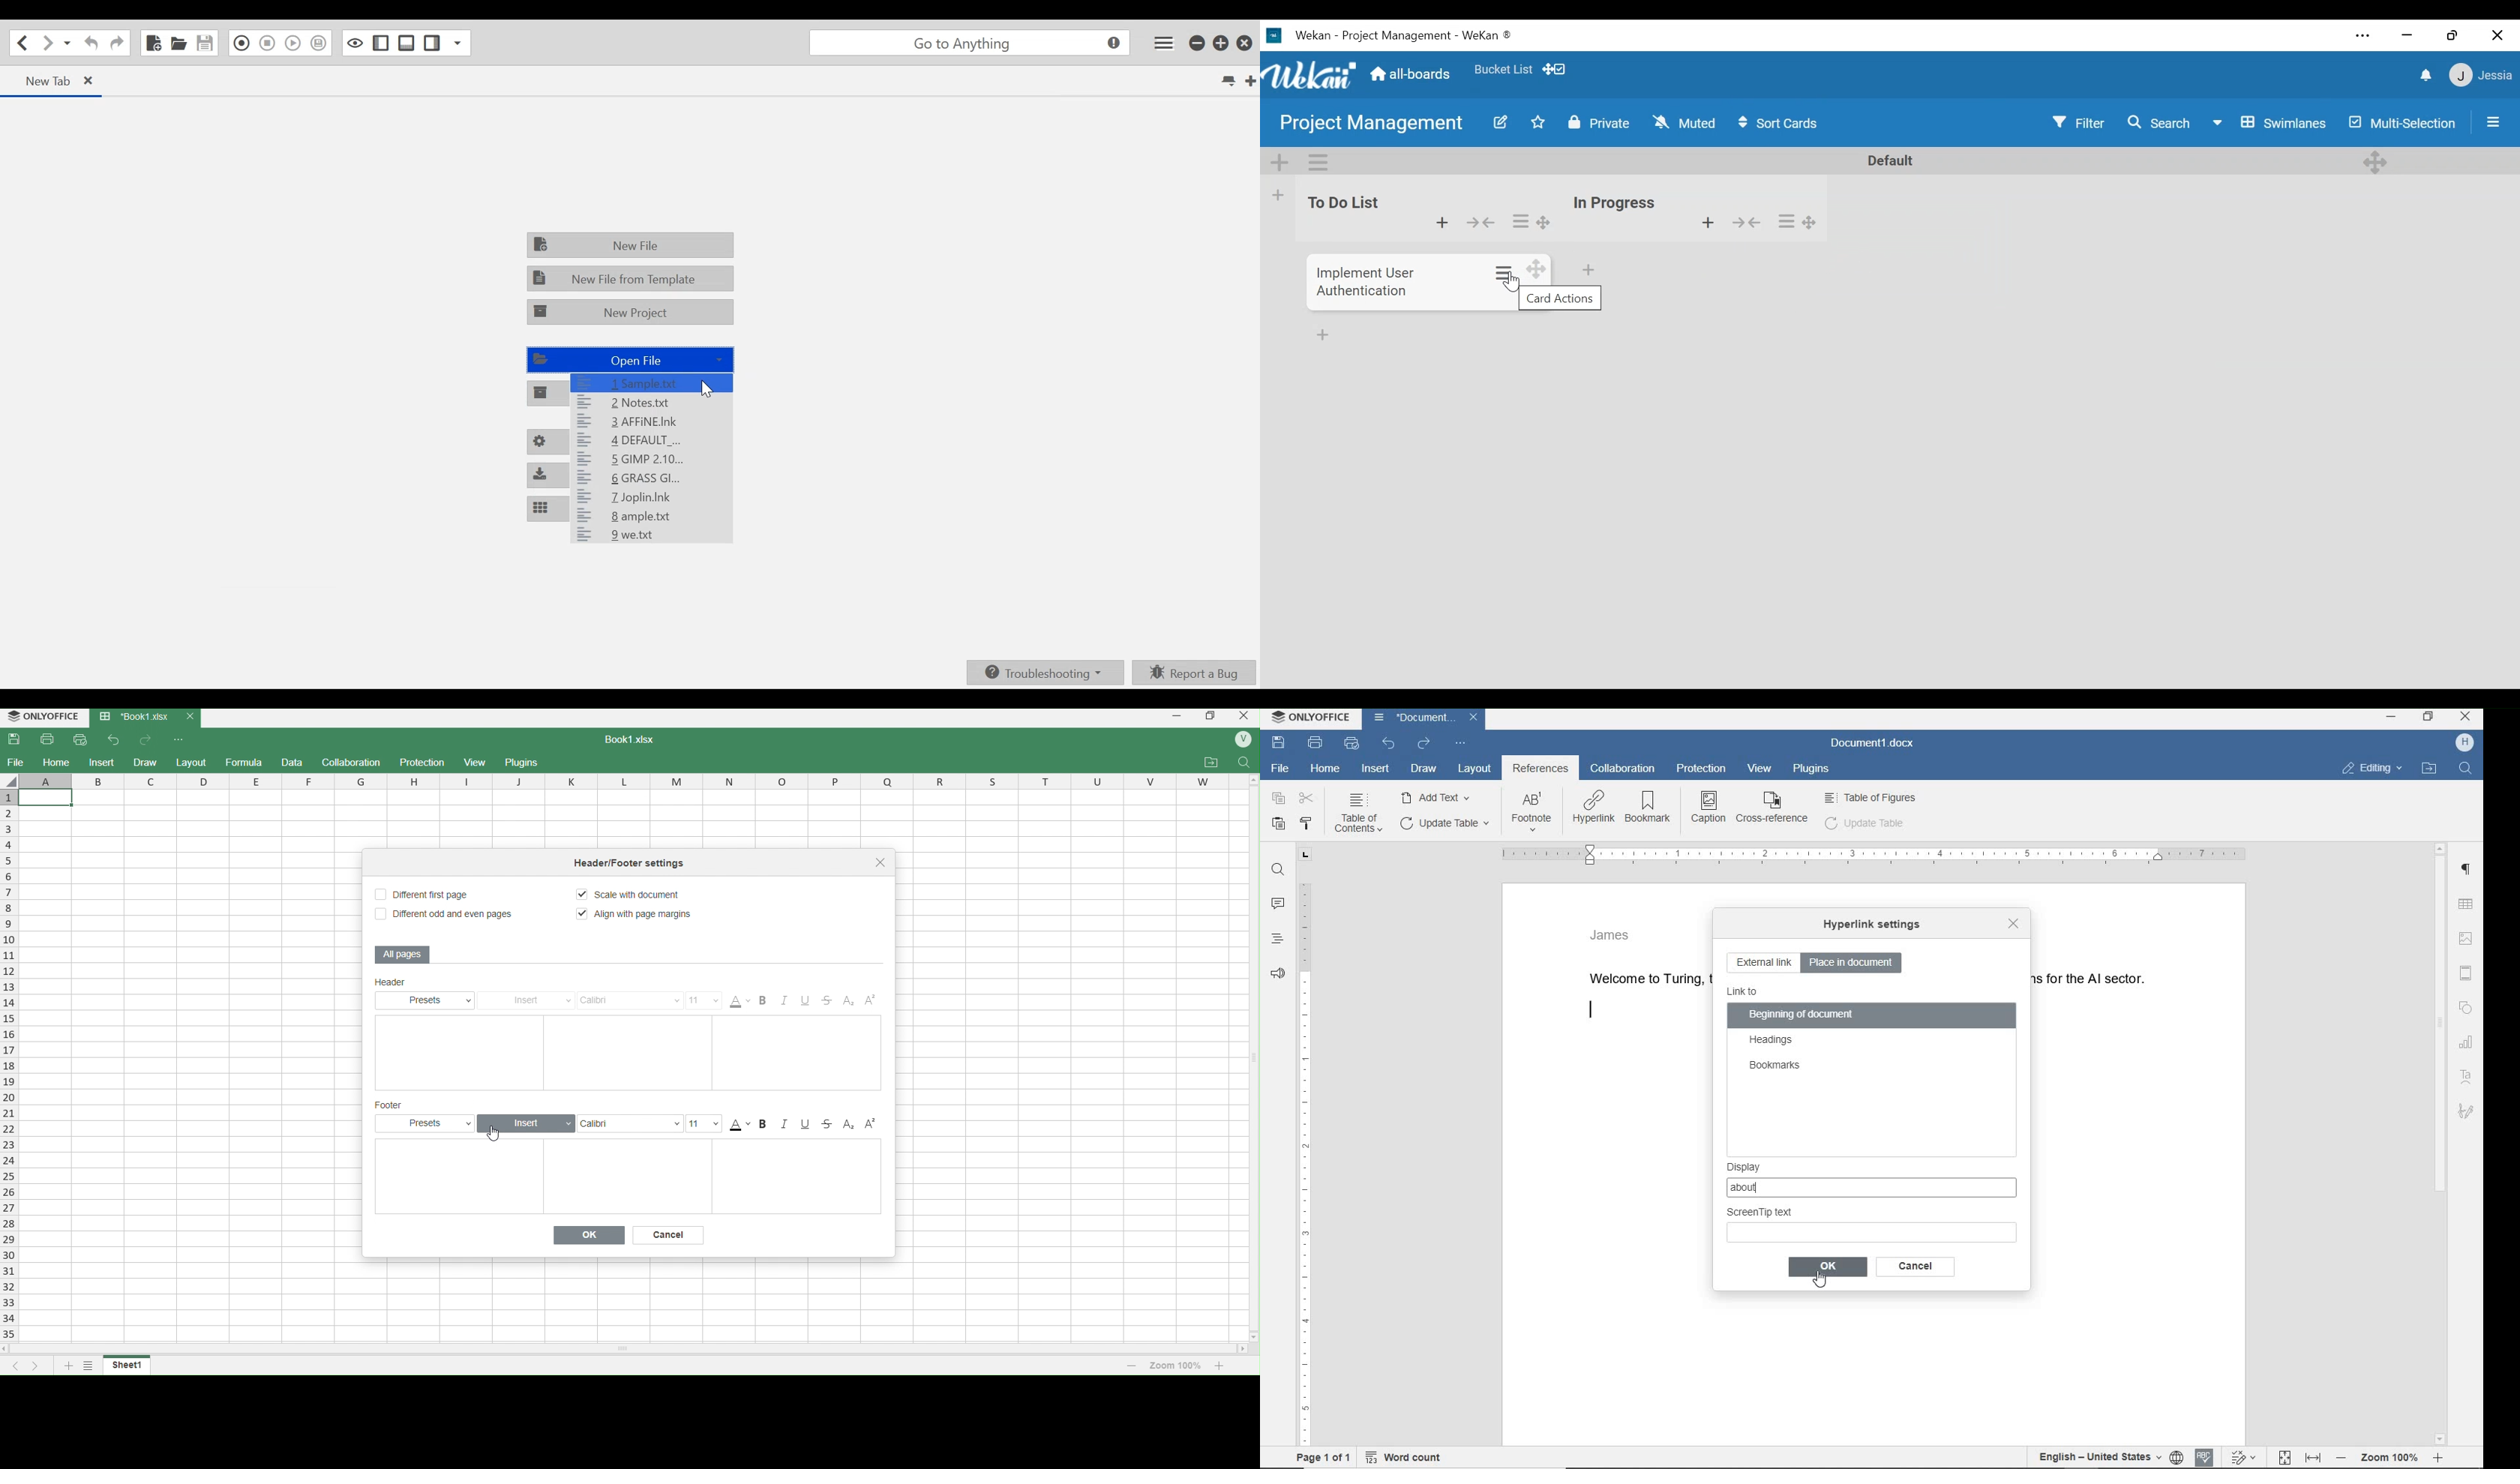 This screenshot has height=1484, width=2520. Describe the element at coordinates (1308, 822) in the screenshot. I see `copy style` at that location.